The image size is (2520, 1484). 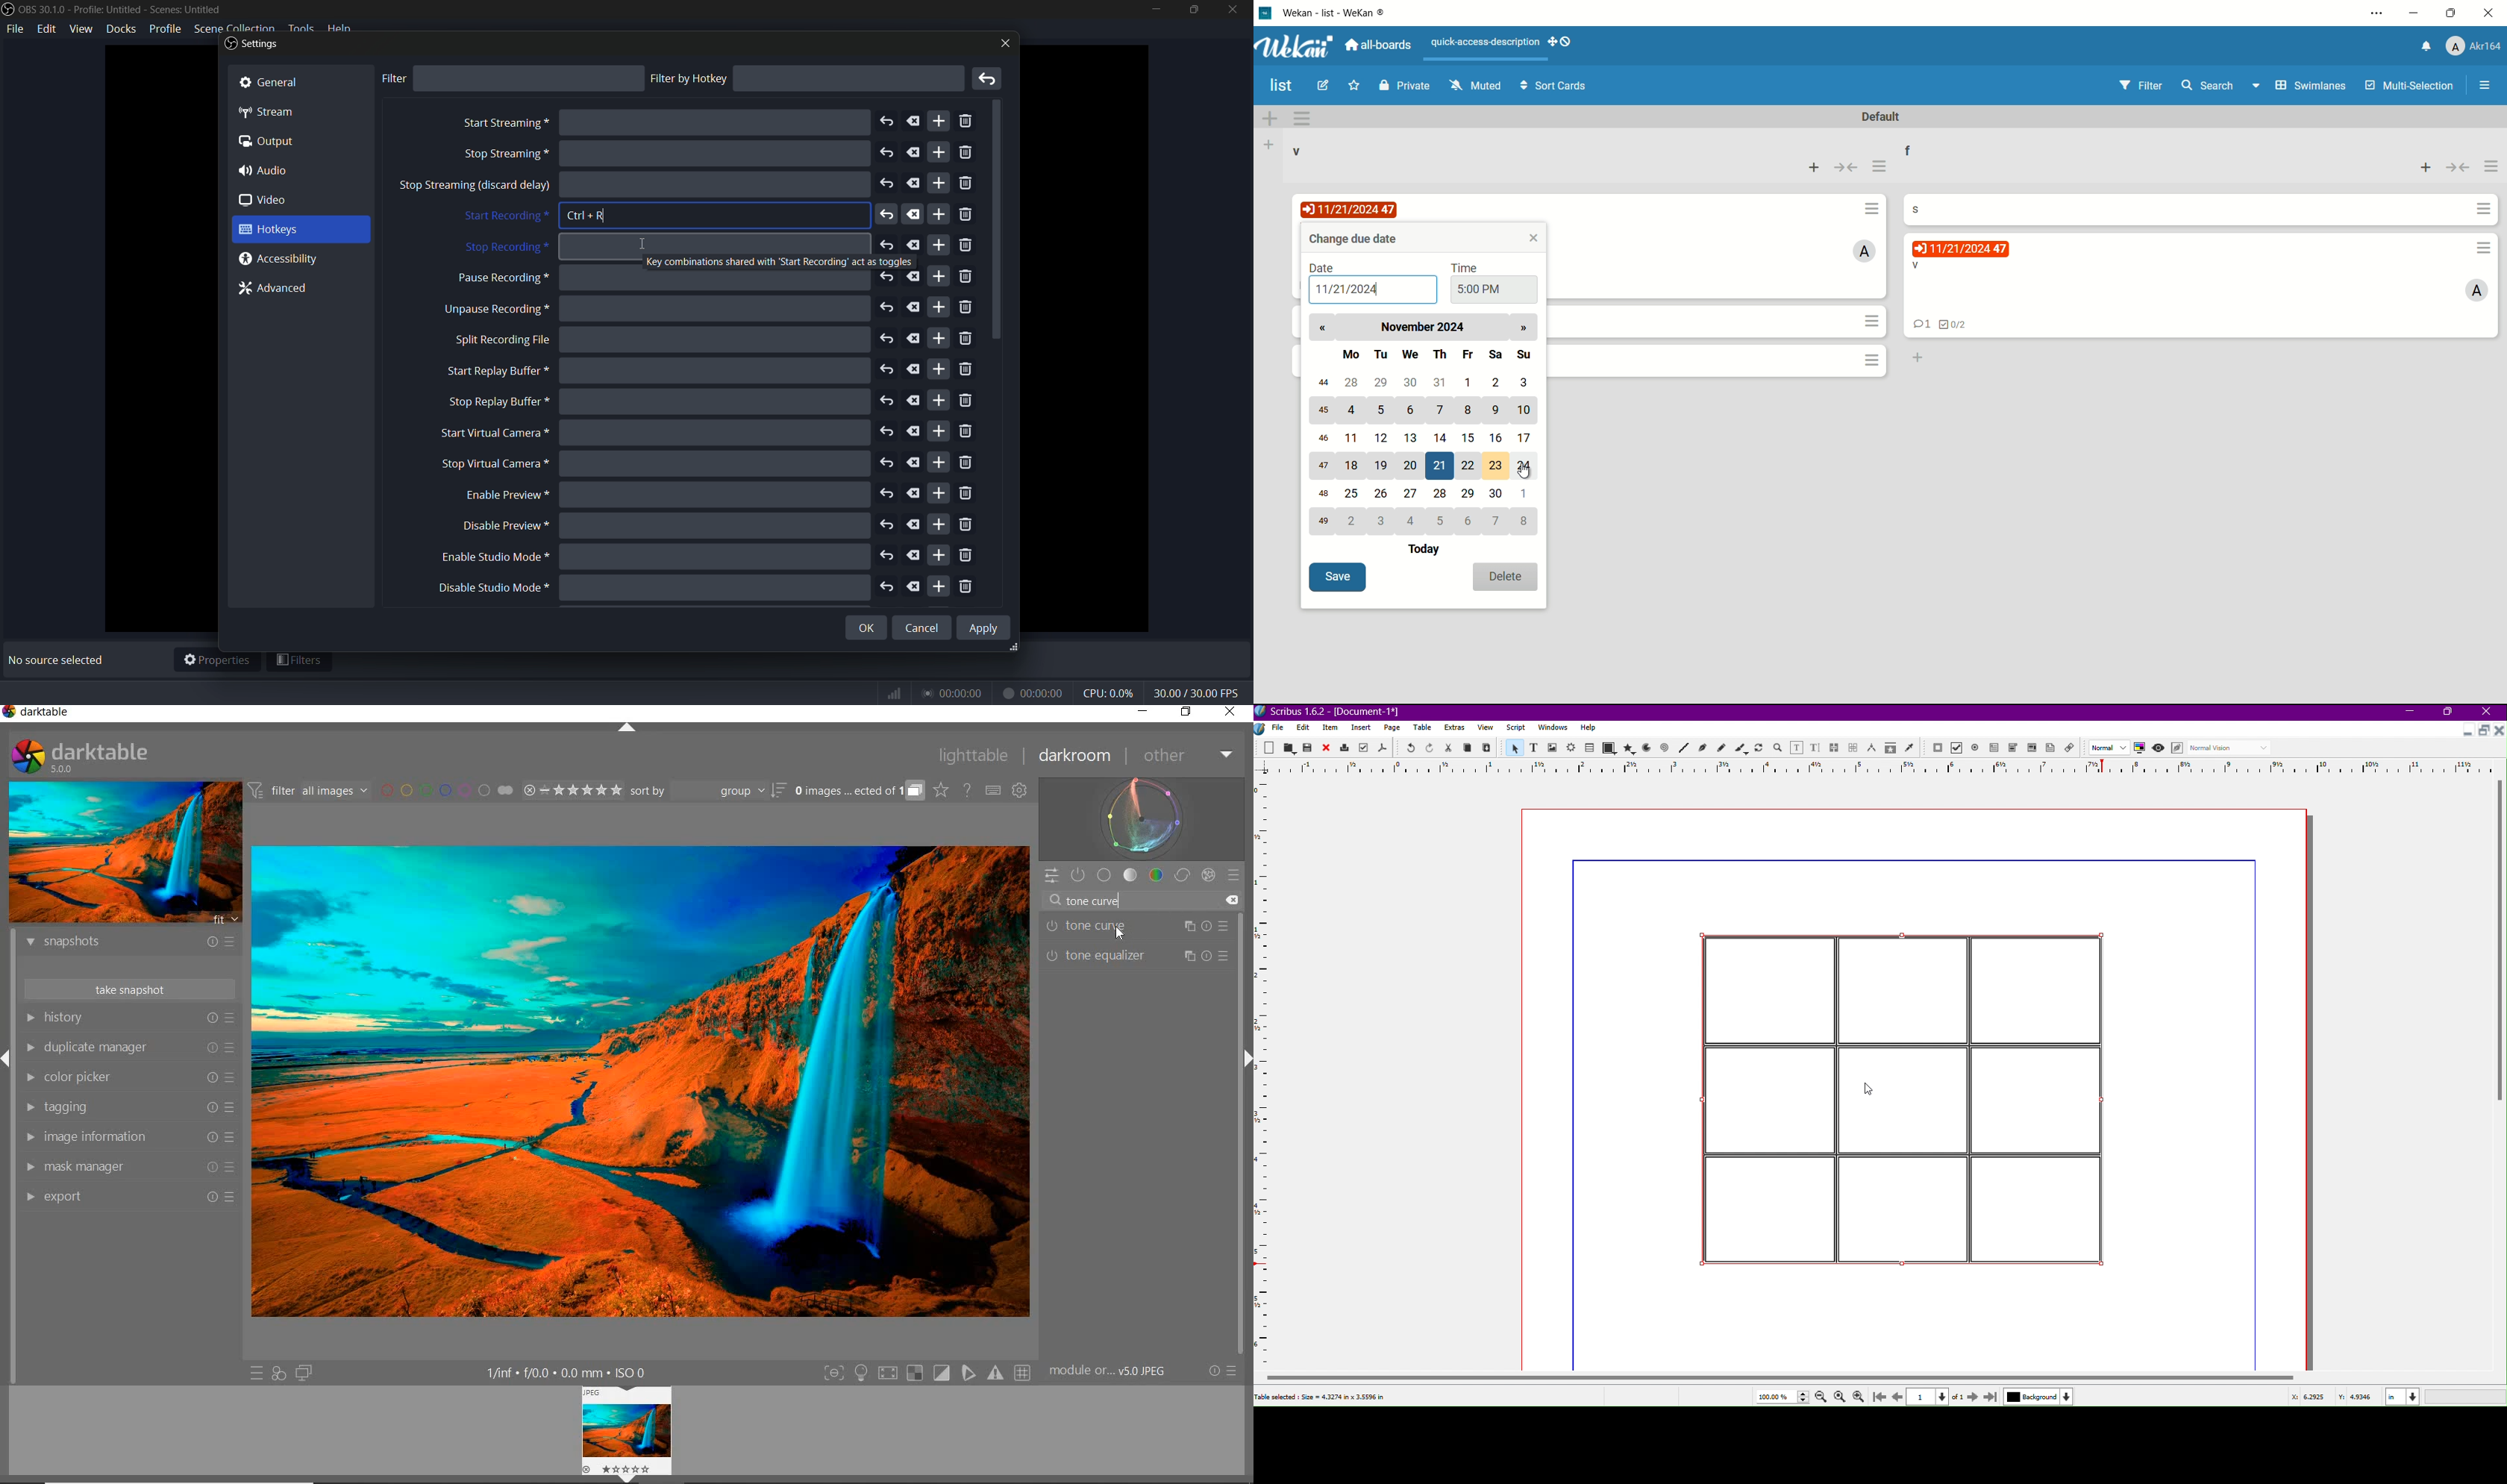 What do you see at coordinates (1909, 748) in the screenshot?
I see `Eye Dropper` at bounding box center [1909, 748].